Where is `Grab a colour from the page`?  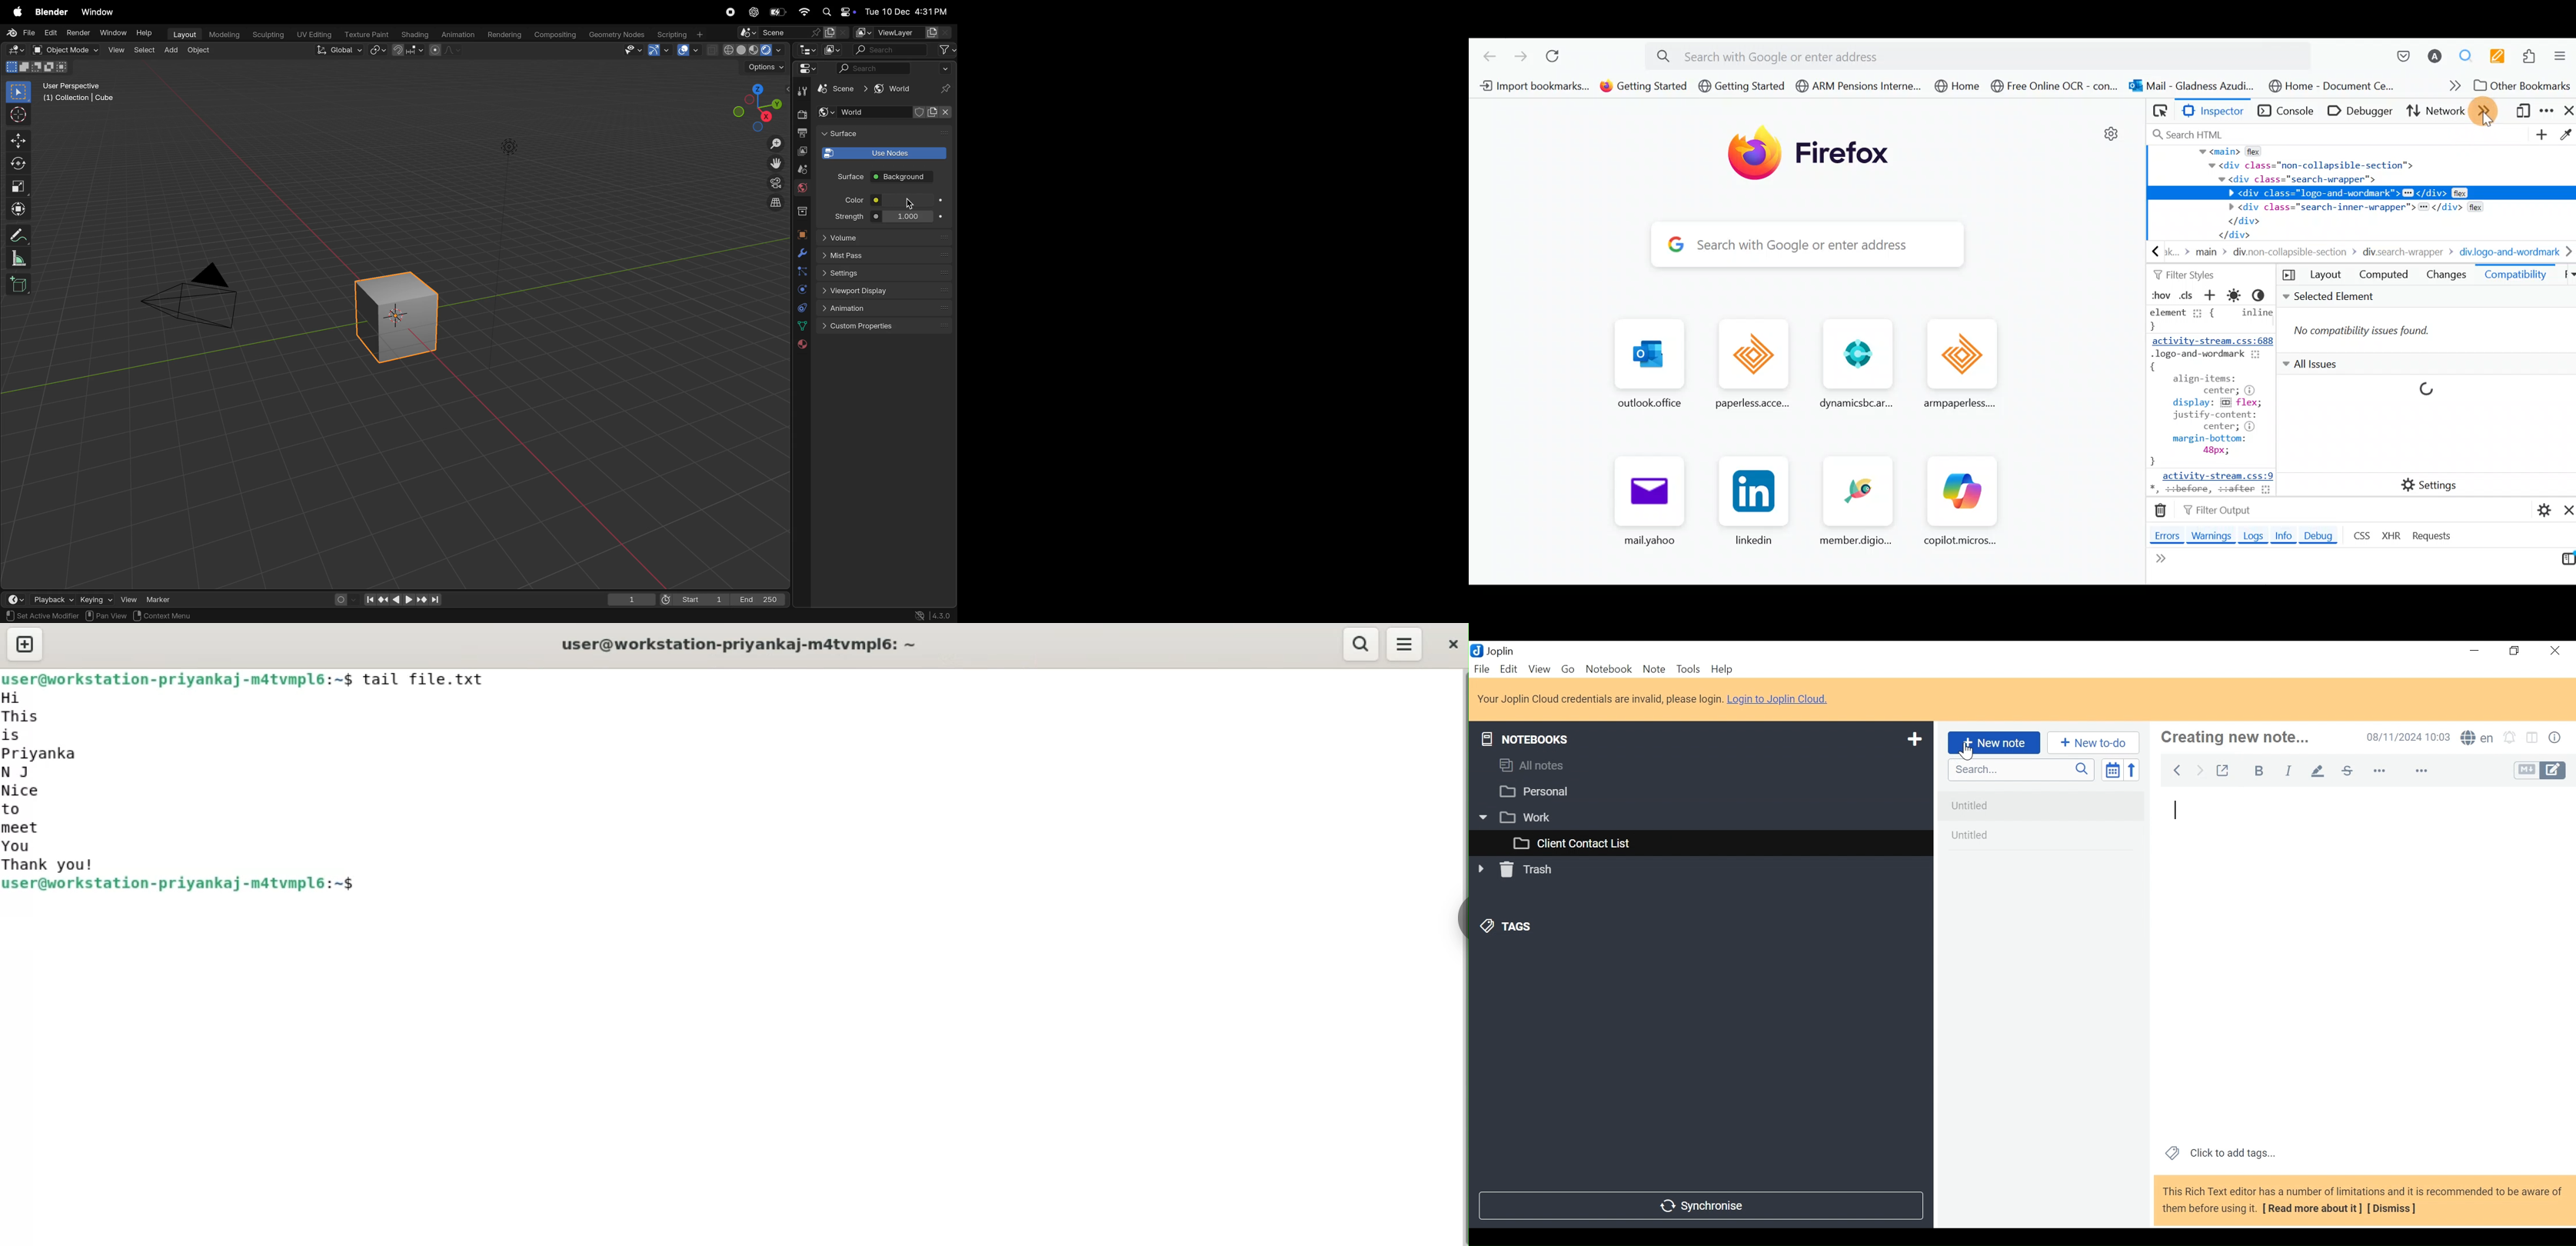 Grab a colour from the page is located at coordinates (2564, 133).